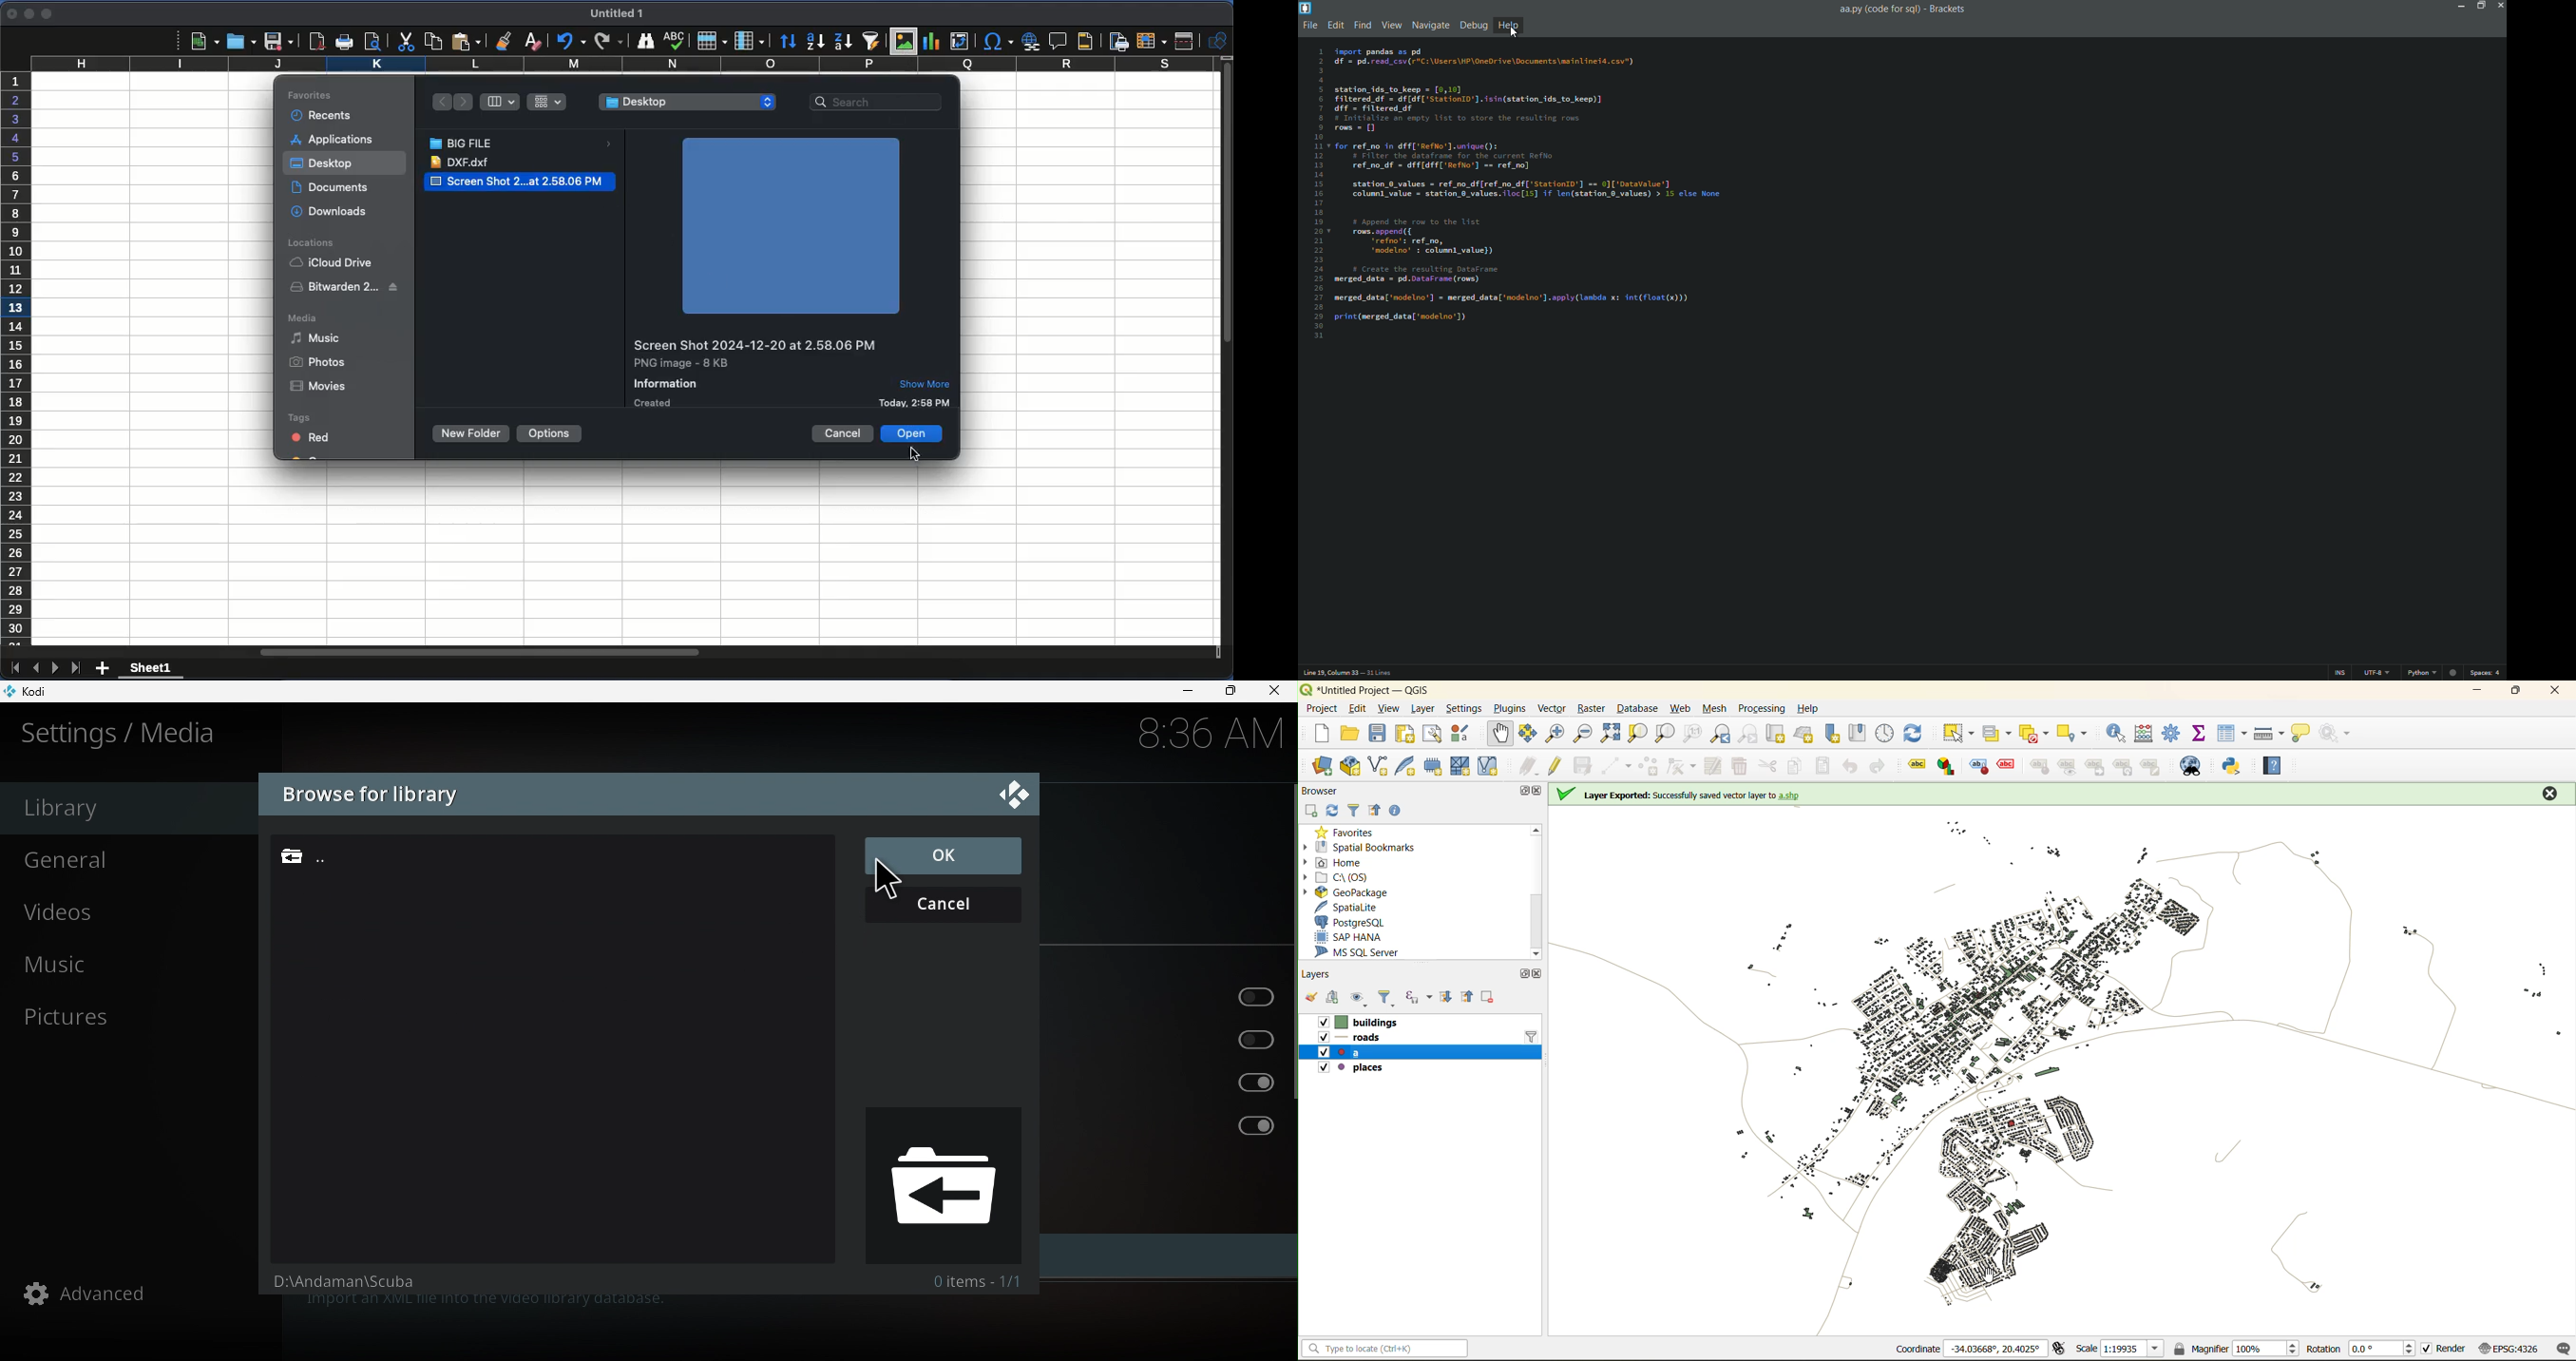  Describe the element at coordinates (337, 1286) in the screenshot. I see `address` at that location.